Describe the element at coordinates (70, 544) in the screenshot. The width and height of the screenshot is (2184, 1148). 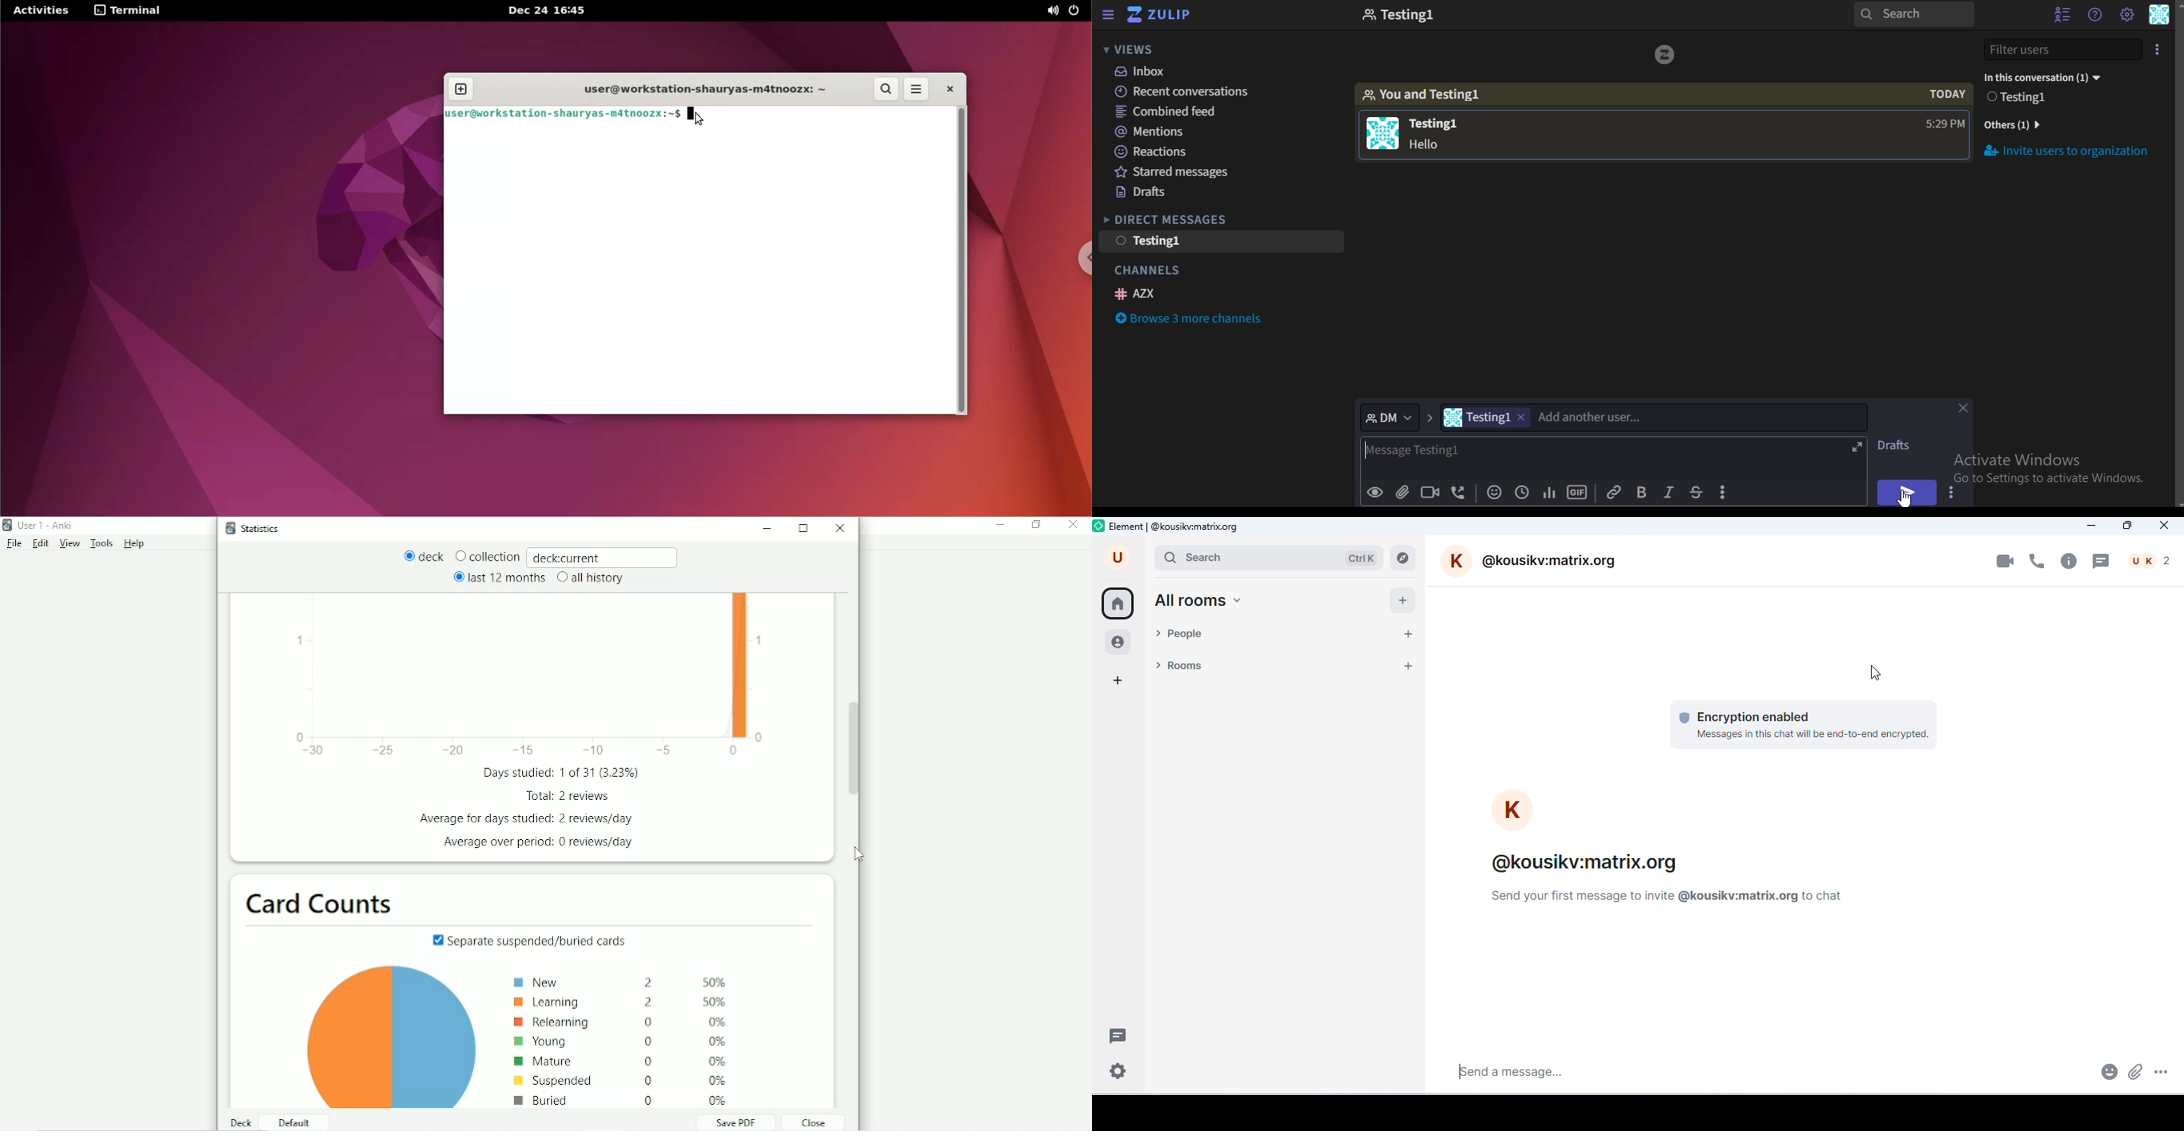
I see `View` at that location.